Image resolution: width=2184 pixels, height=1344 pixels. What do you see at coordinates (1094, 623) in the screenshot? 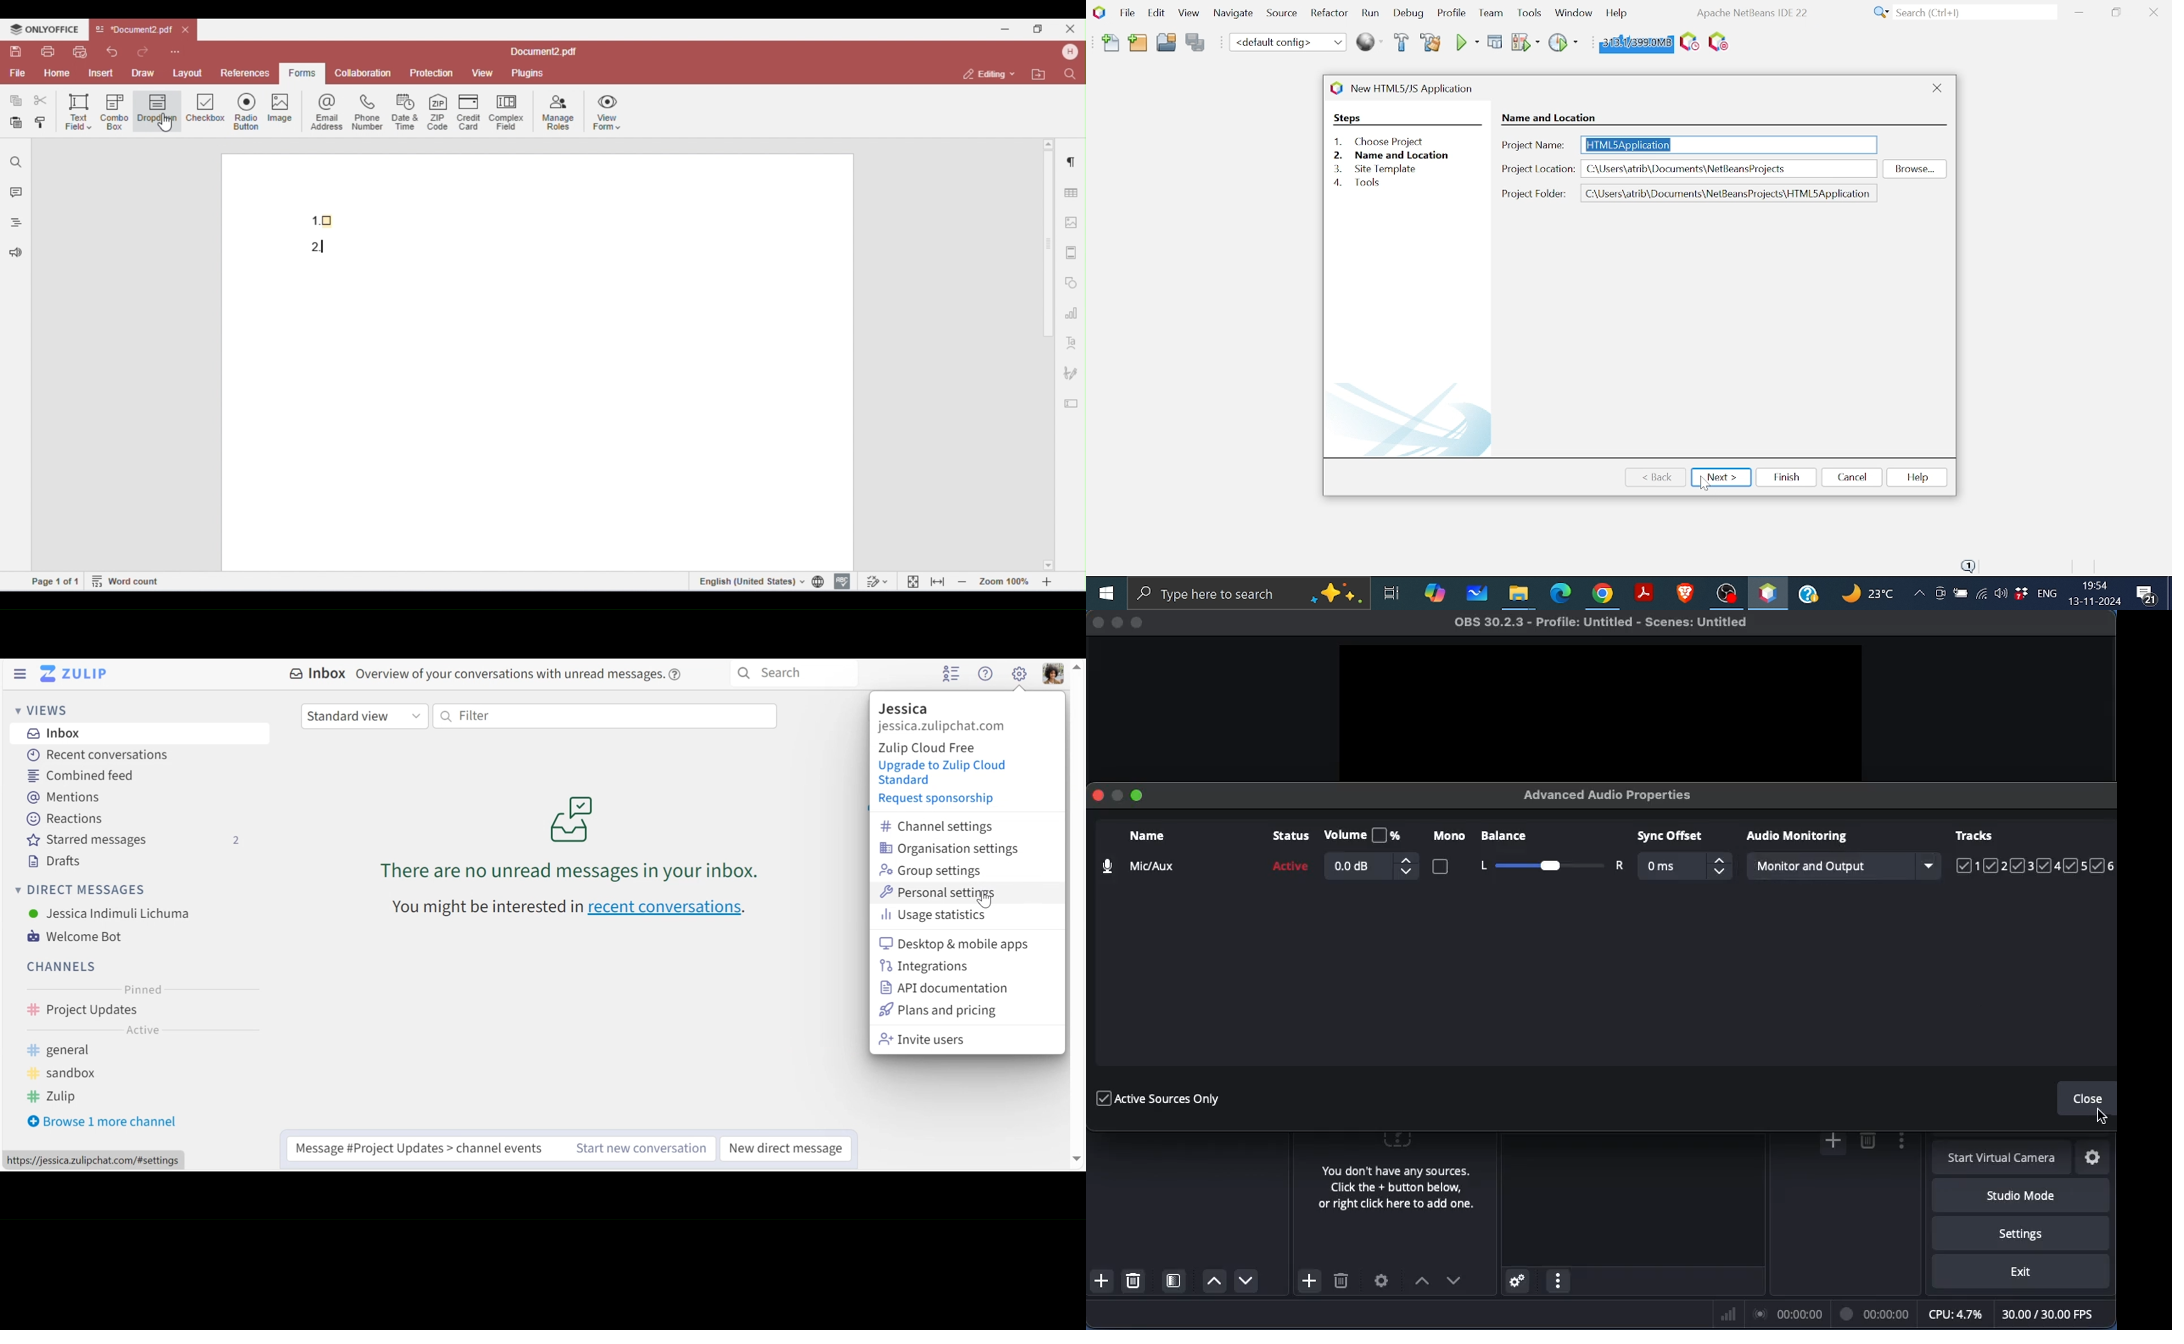
I see `close` at bounding box center [1094, 623].